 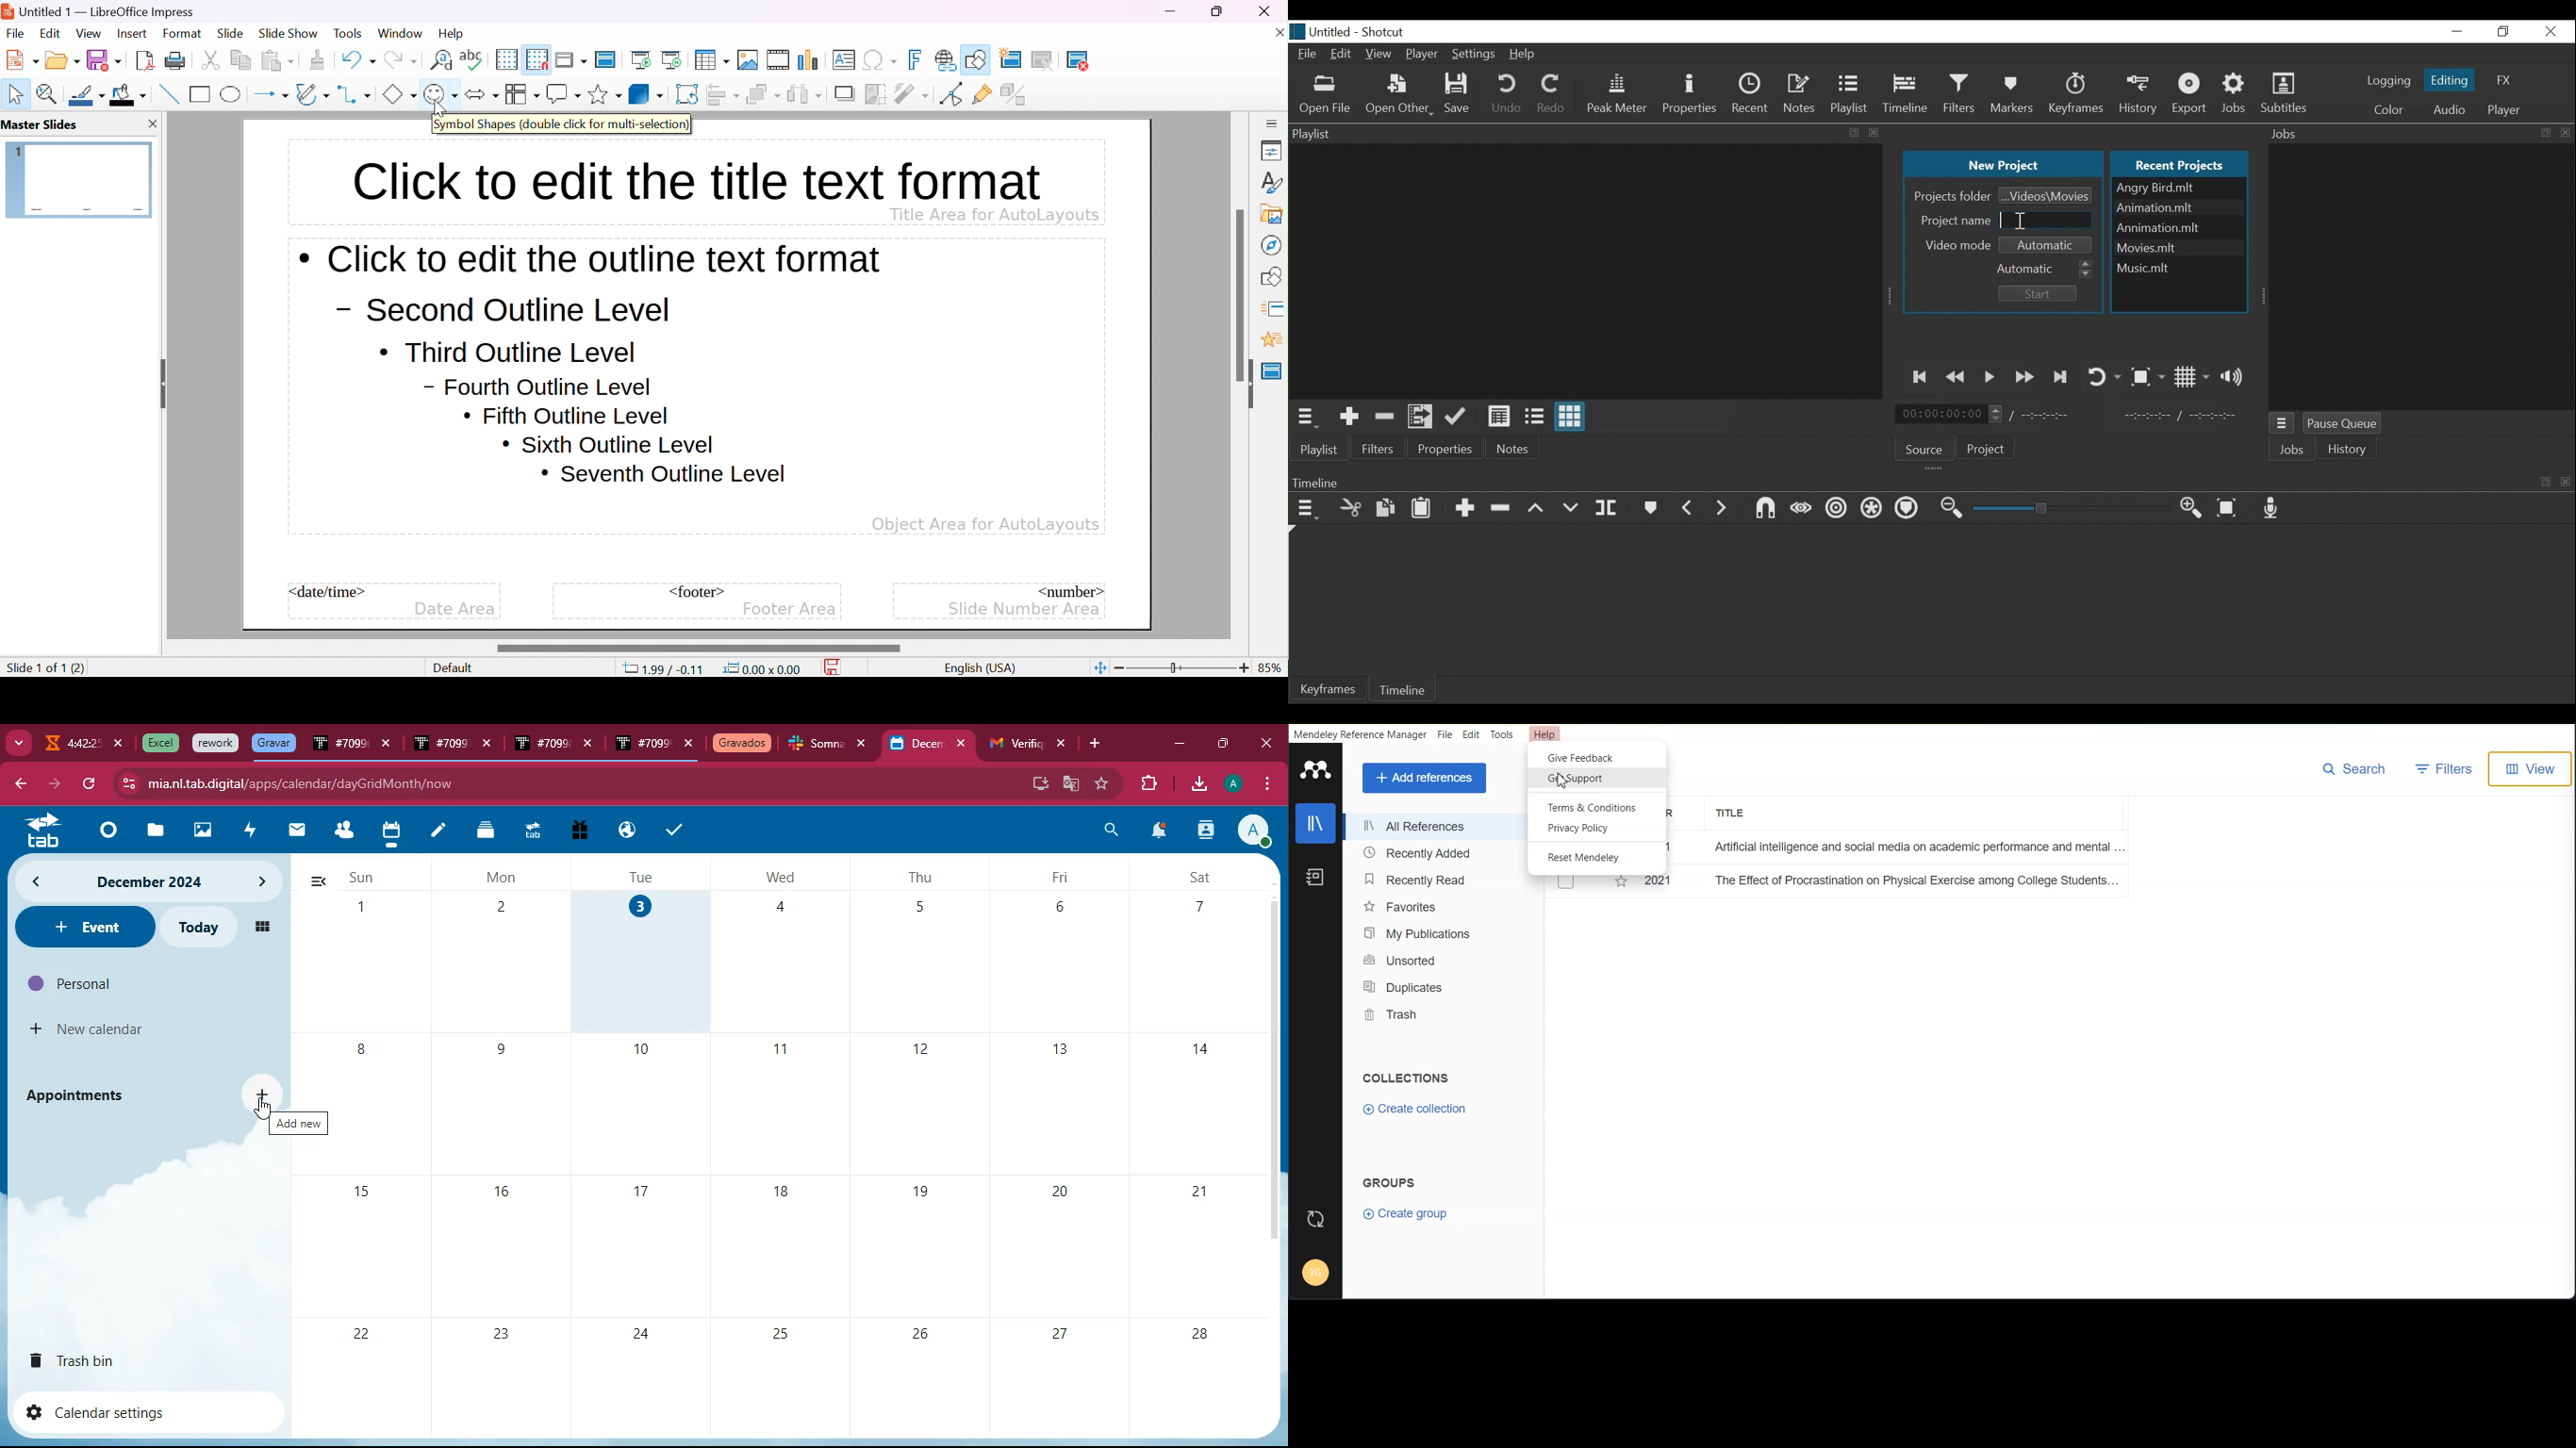 I want to click on Keyframe, so click(x=1329, y=688).